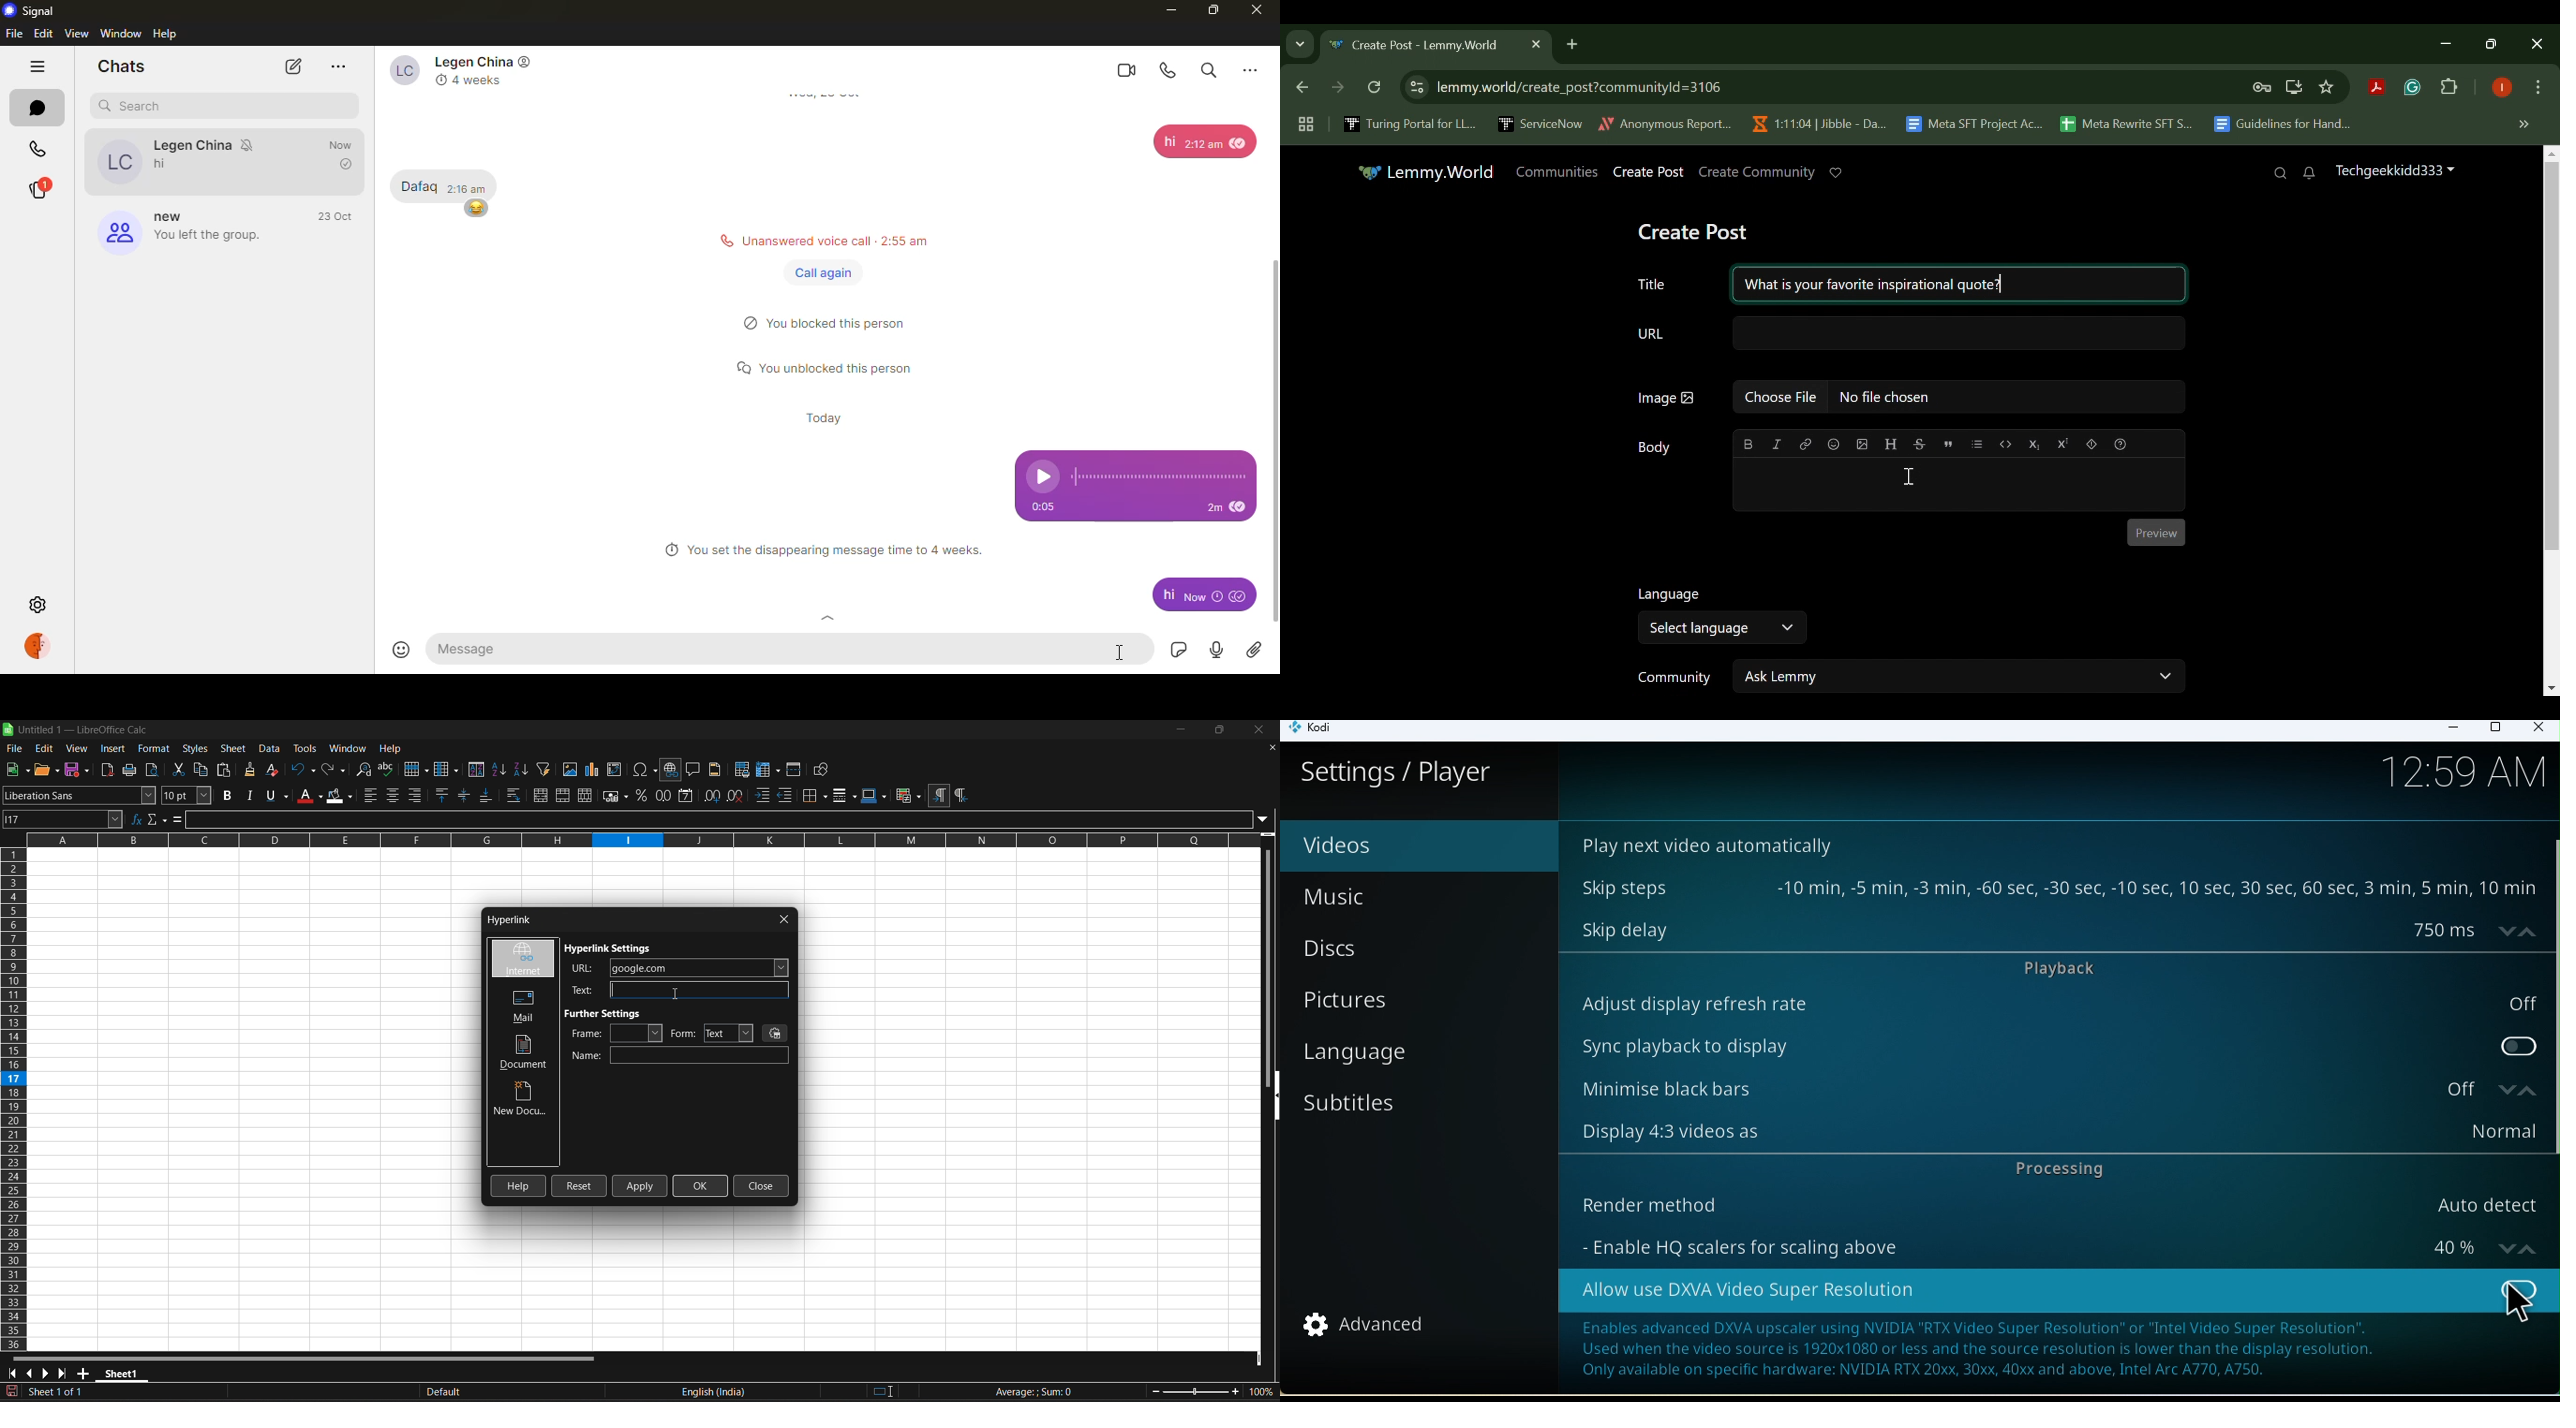 This screenshot has width=2576, height=1428. Describe the element at coordinates (37, 151) in the screenshot. I see `calls` at that location.